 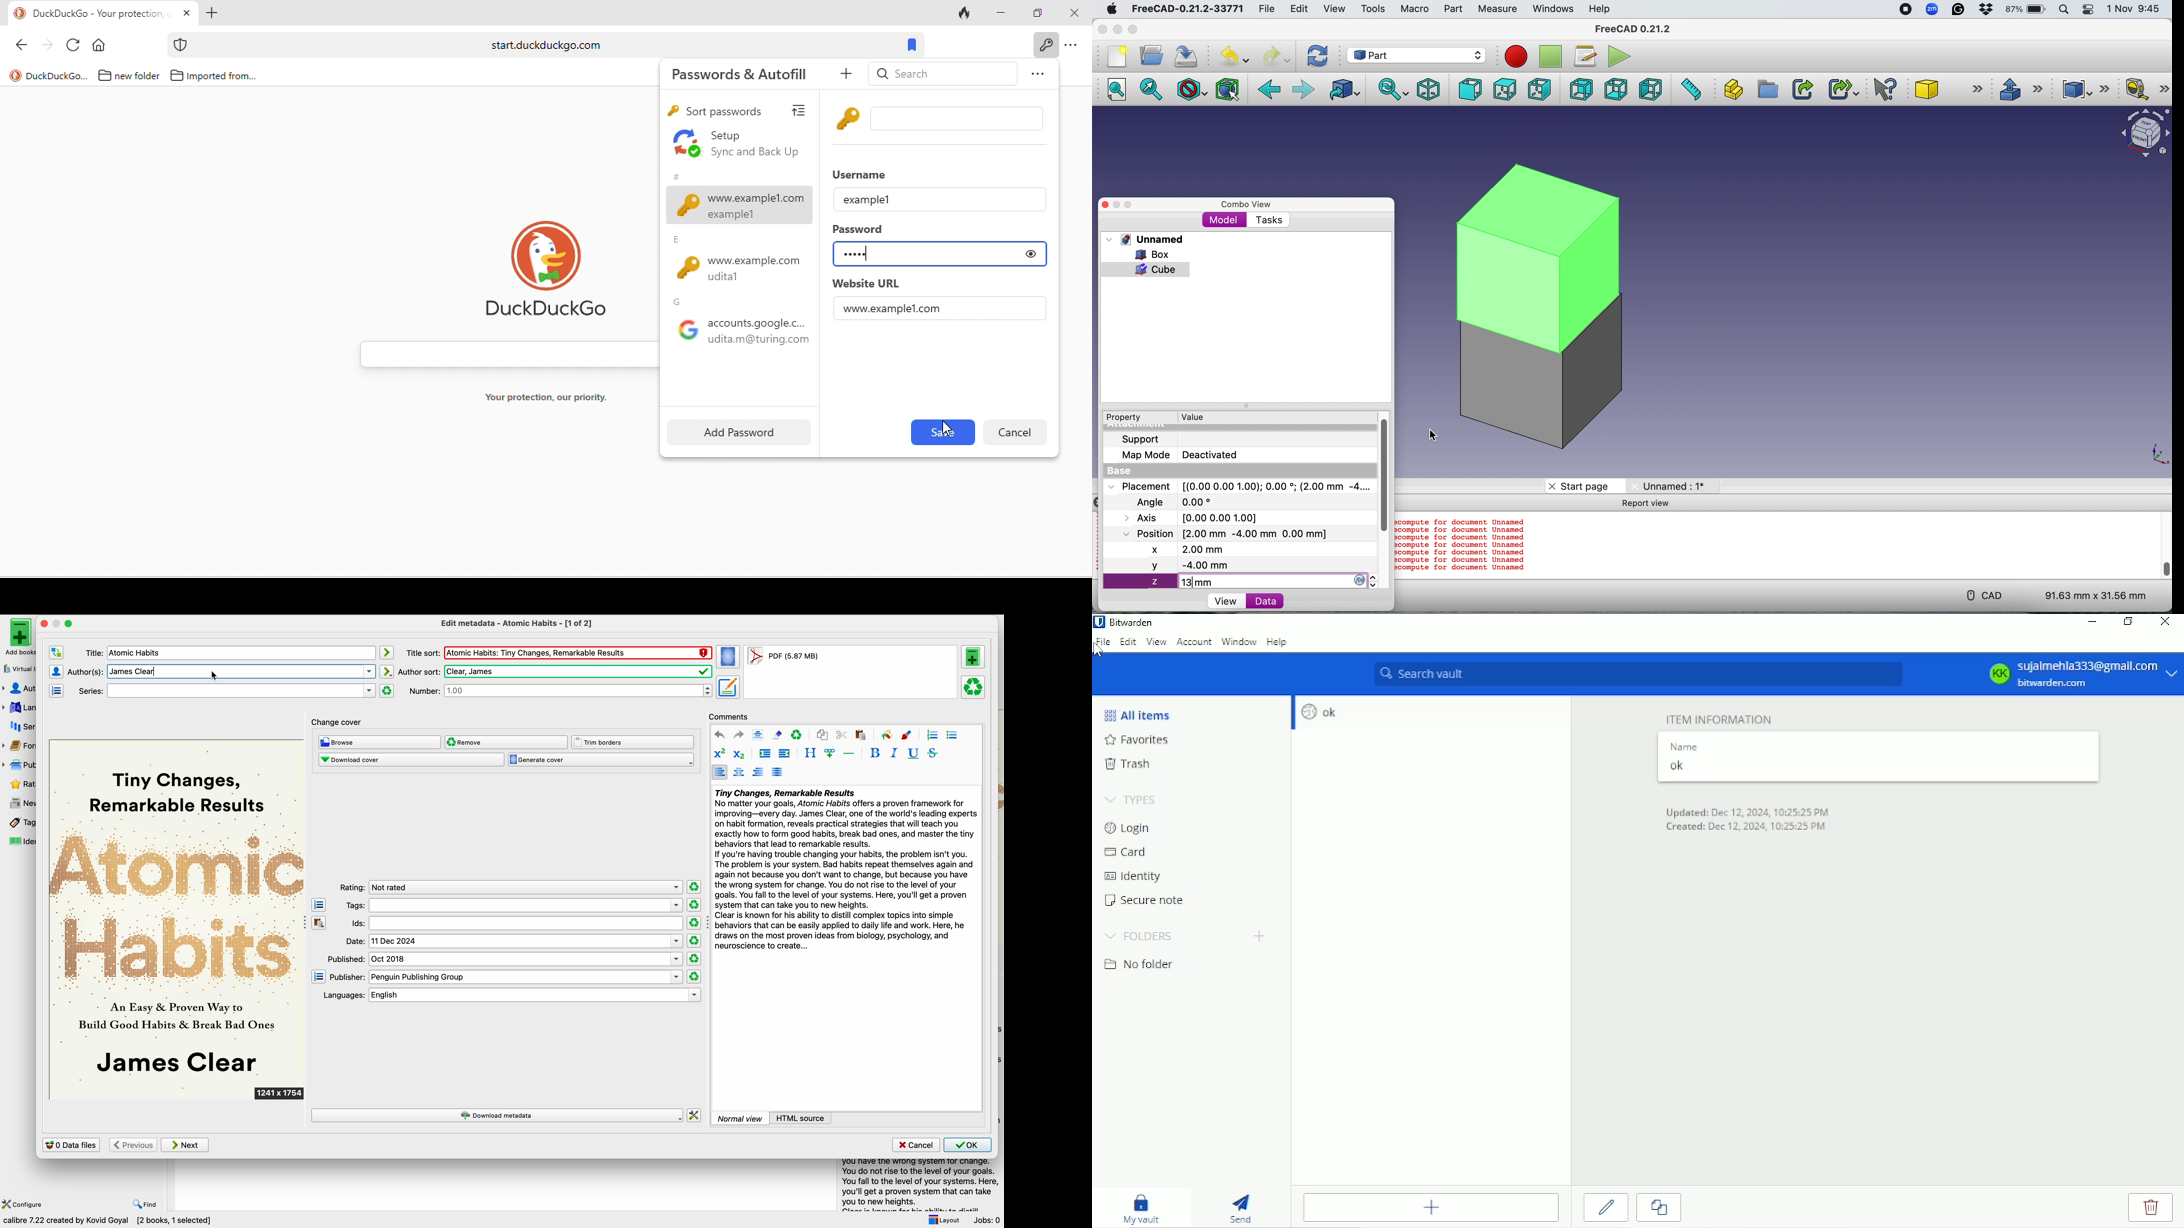 What do you see at coordinates (634, 742) in the screenshot?
I see `trim borders` at bounding box center [634, 742].